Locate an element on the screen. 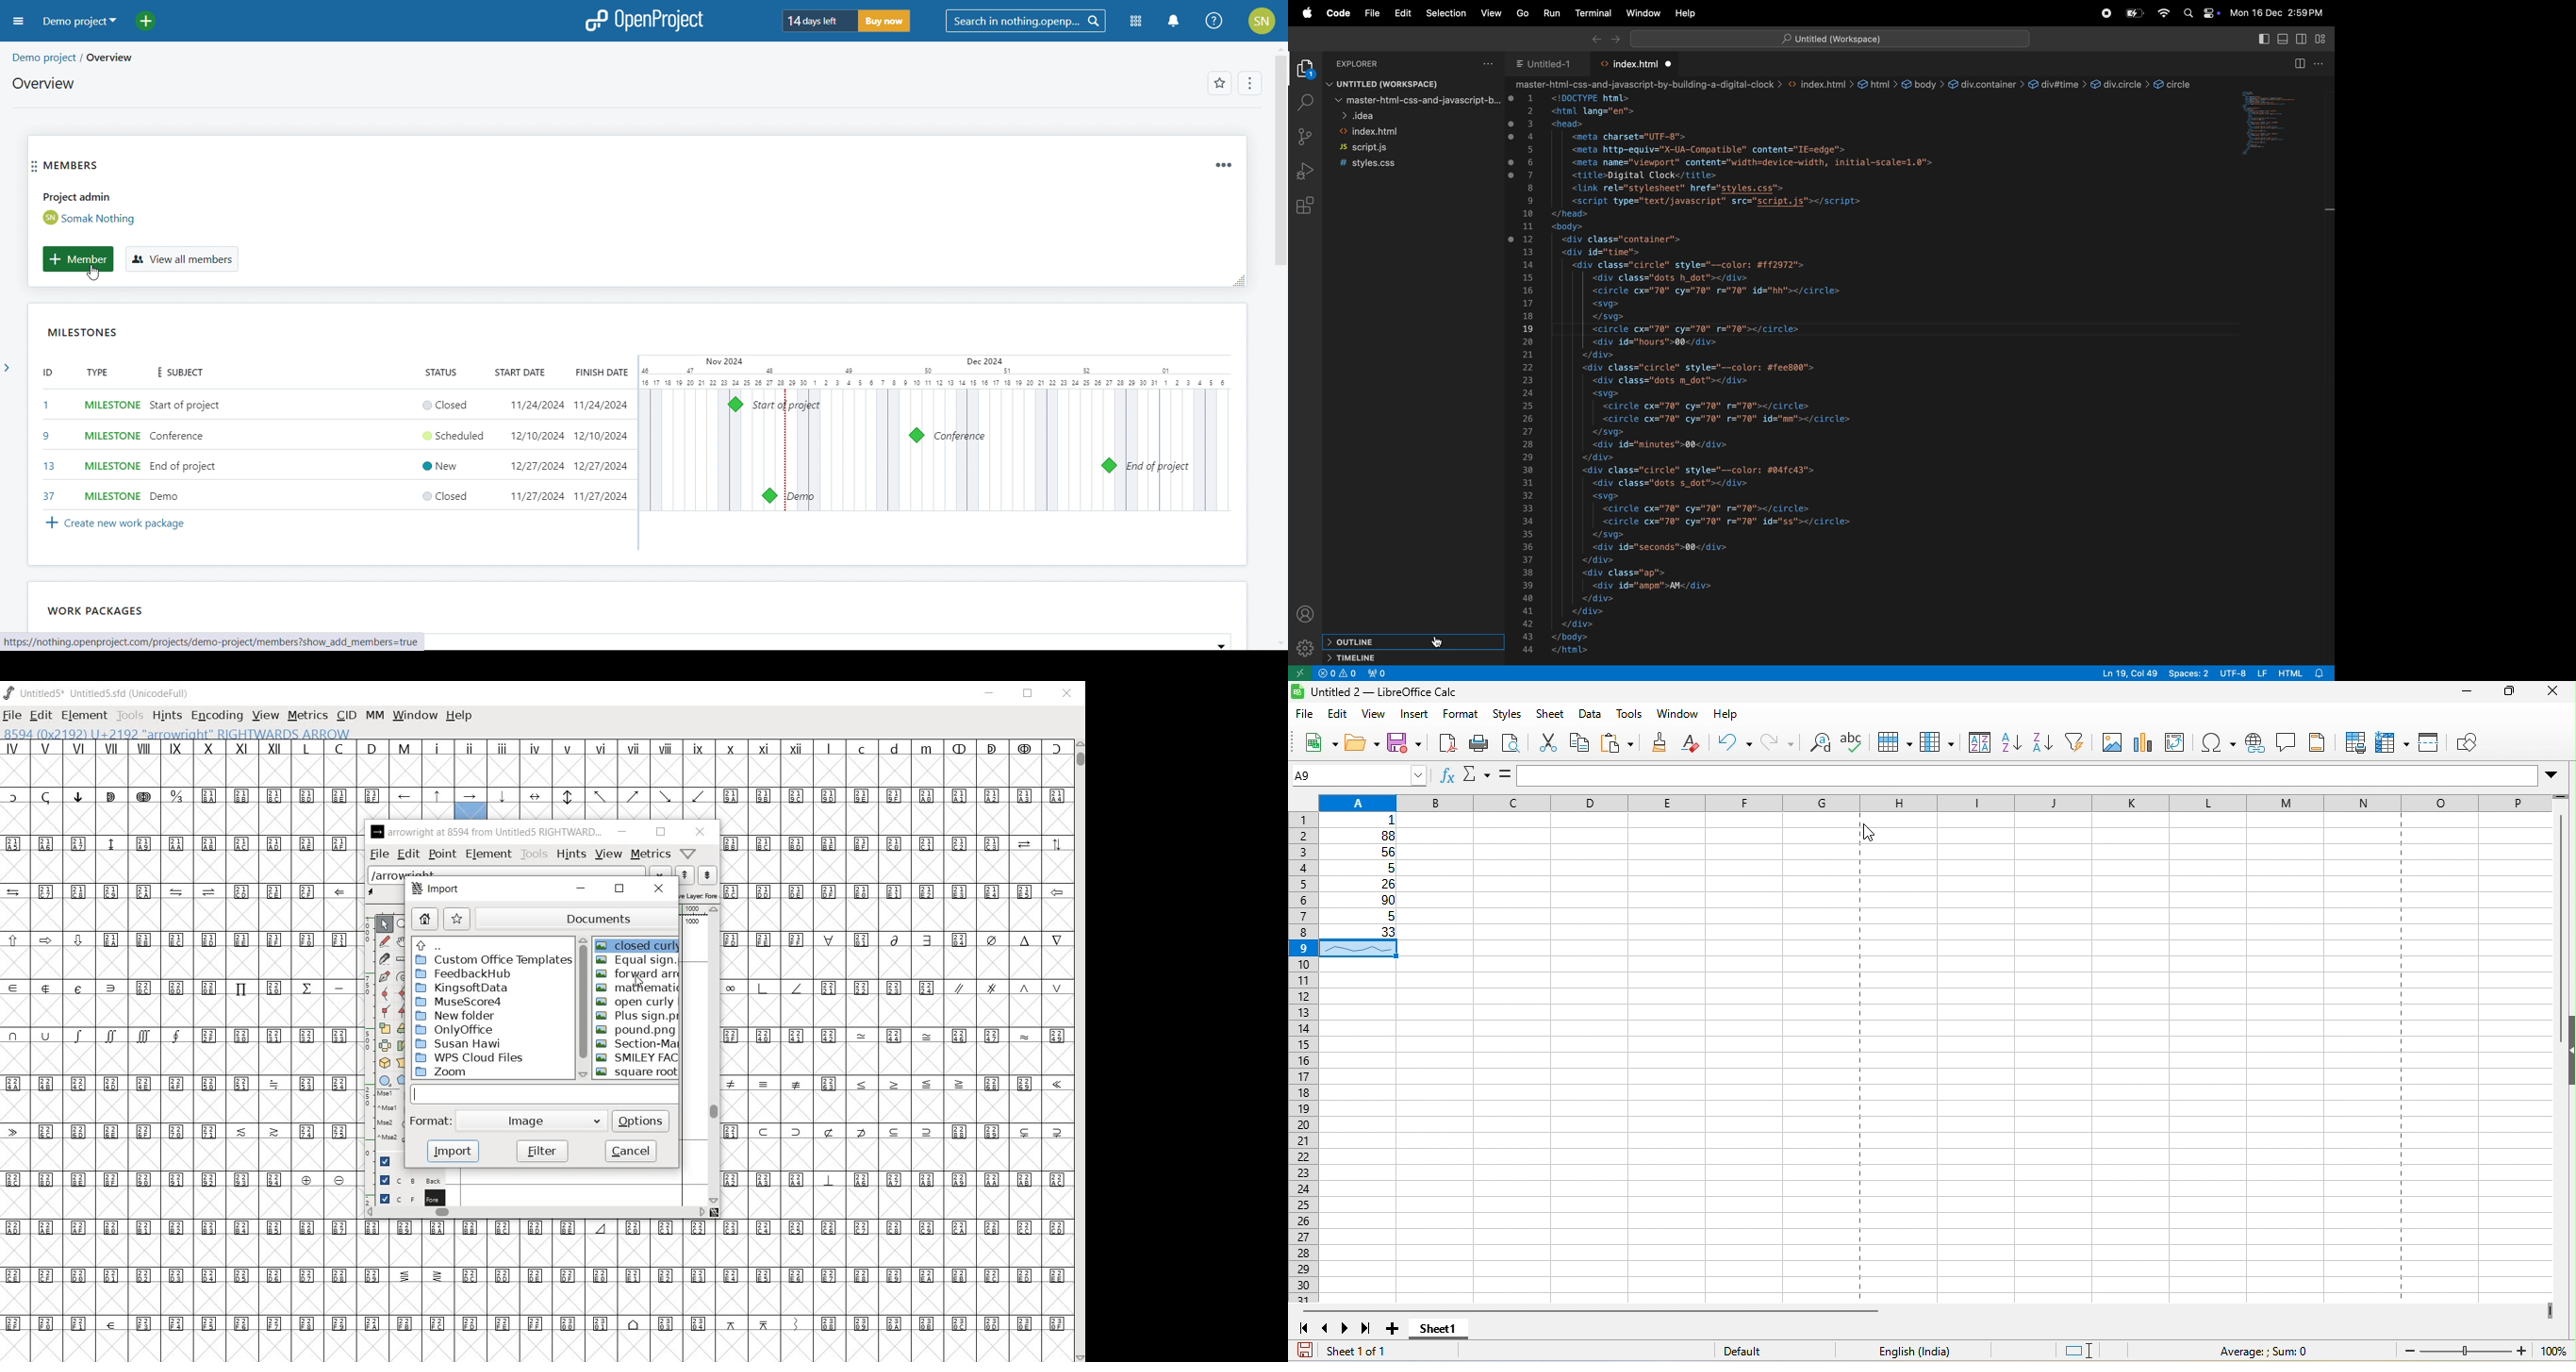  HINTS is located at coordinates (165, 715).